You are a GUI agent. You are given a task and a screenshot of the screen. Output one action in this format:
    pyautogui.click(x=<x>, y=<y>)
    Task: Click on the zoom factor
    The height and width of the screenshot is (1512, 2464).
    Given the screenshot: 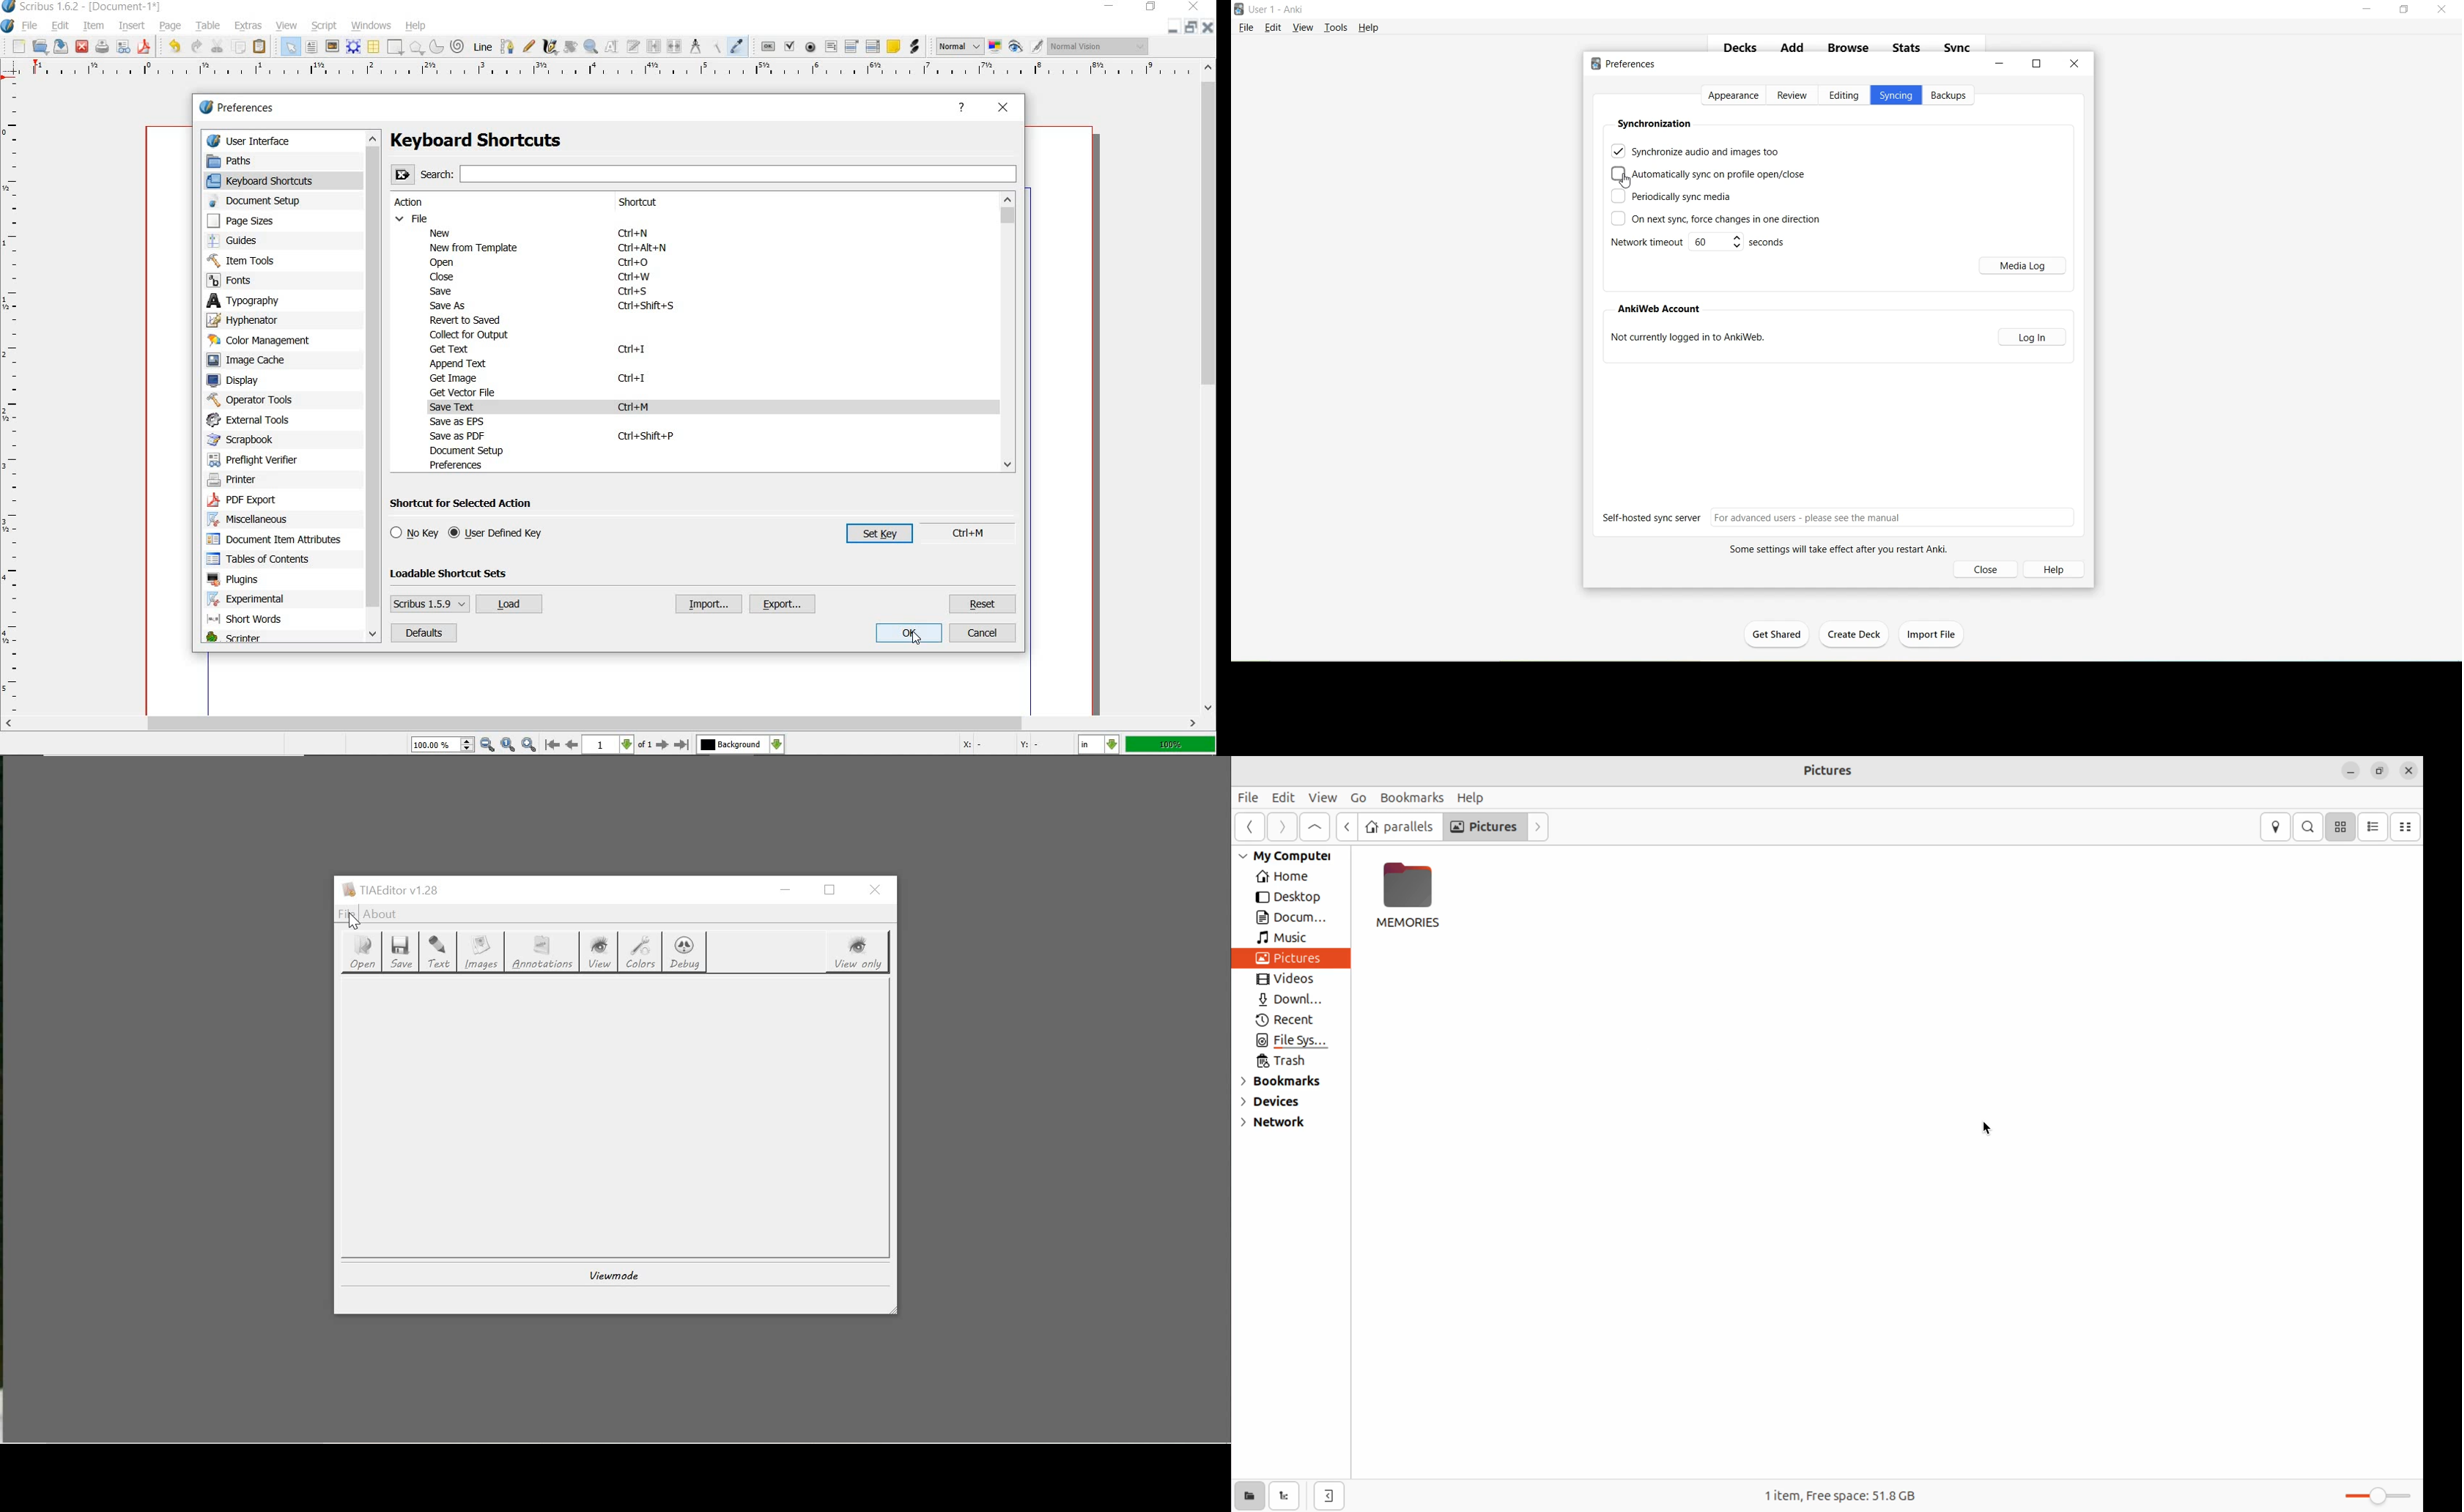 What is the action you would take?
    pyautogui.click(x=1171, y=745)
    